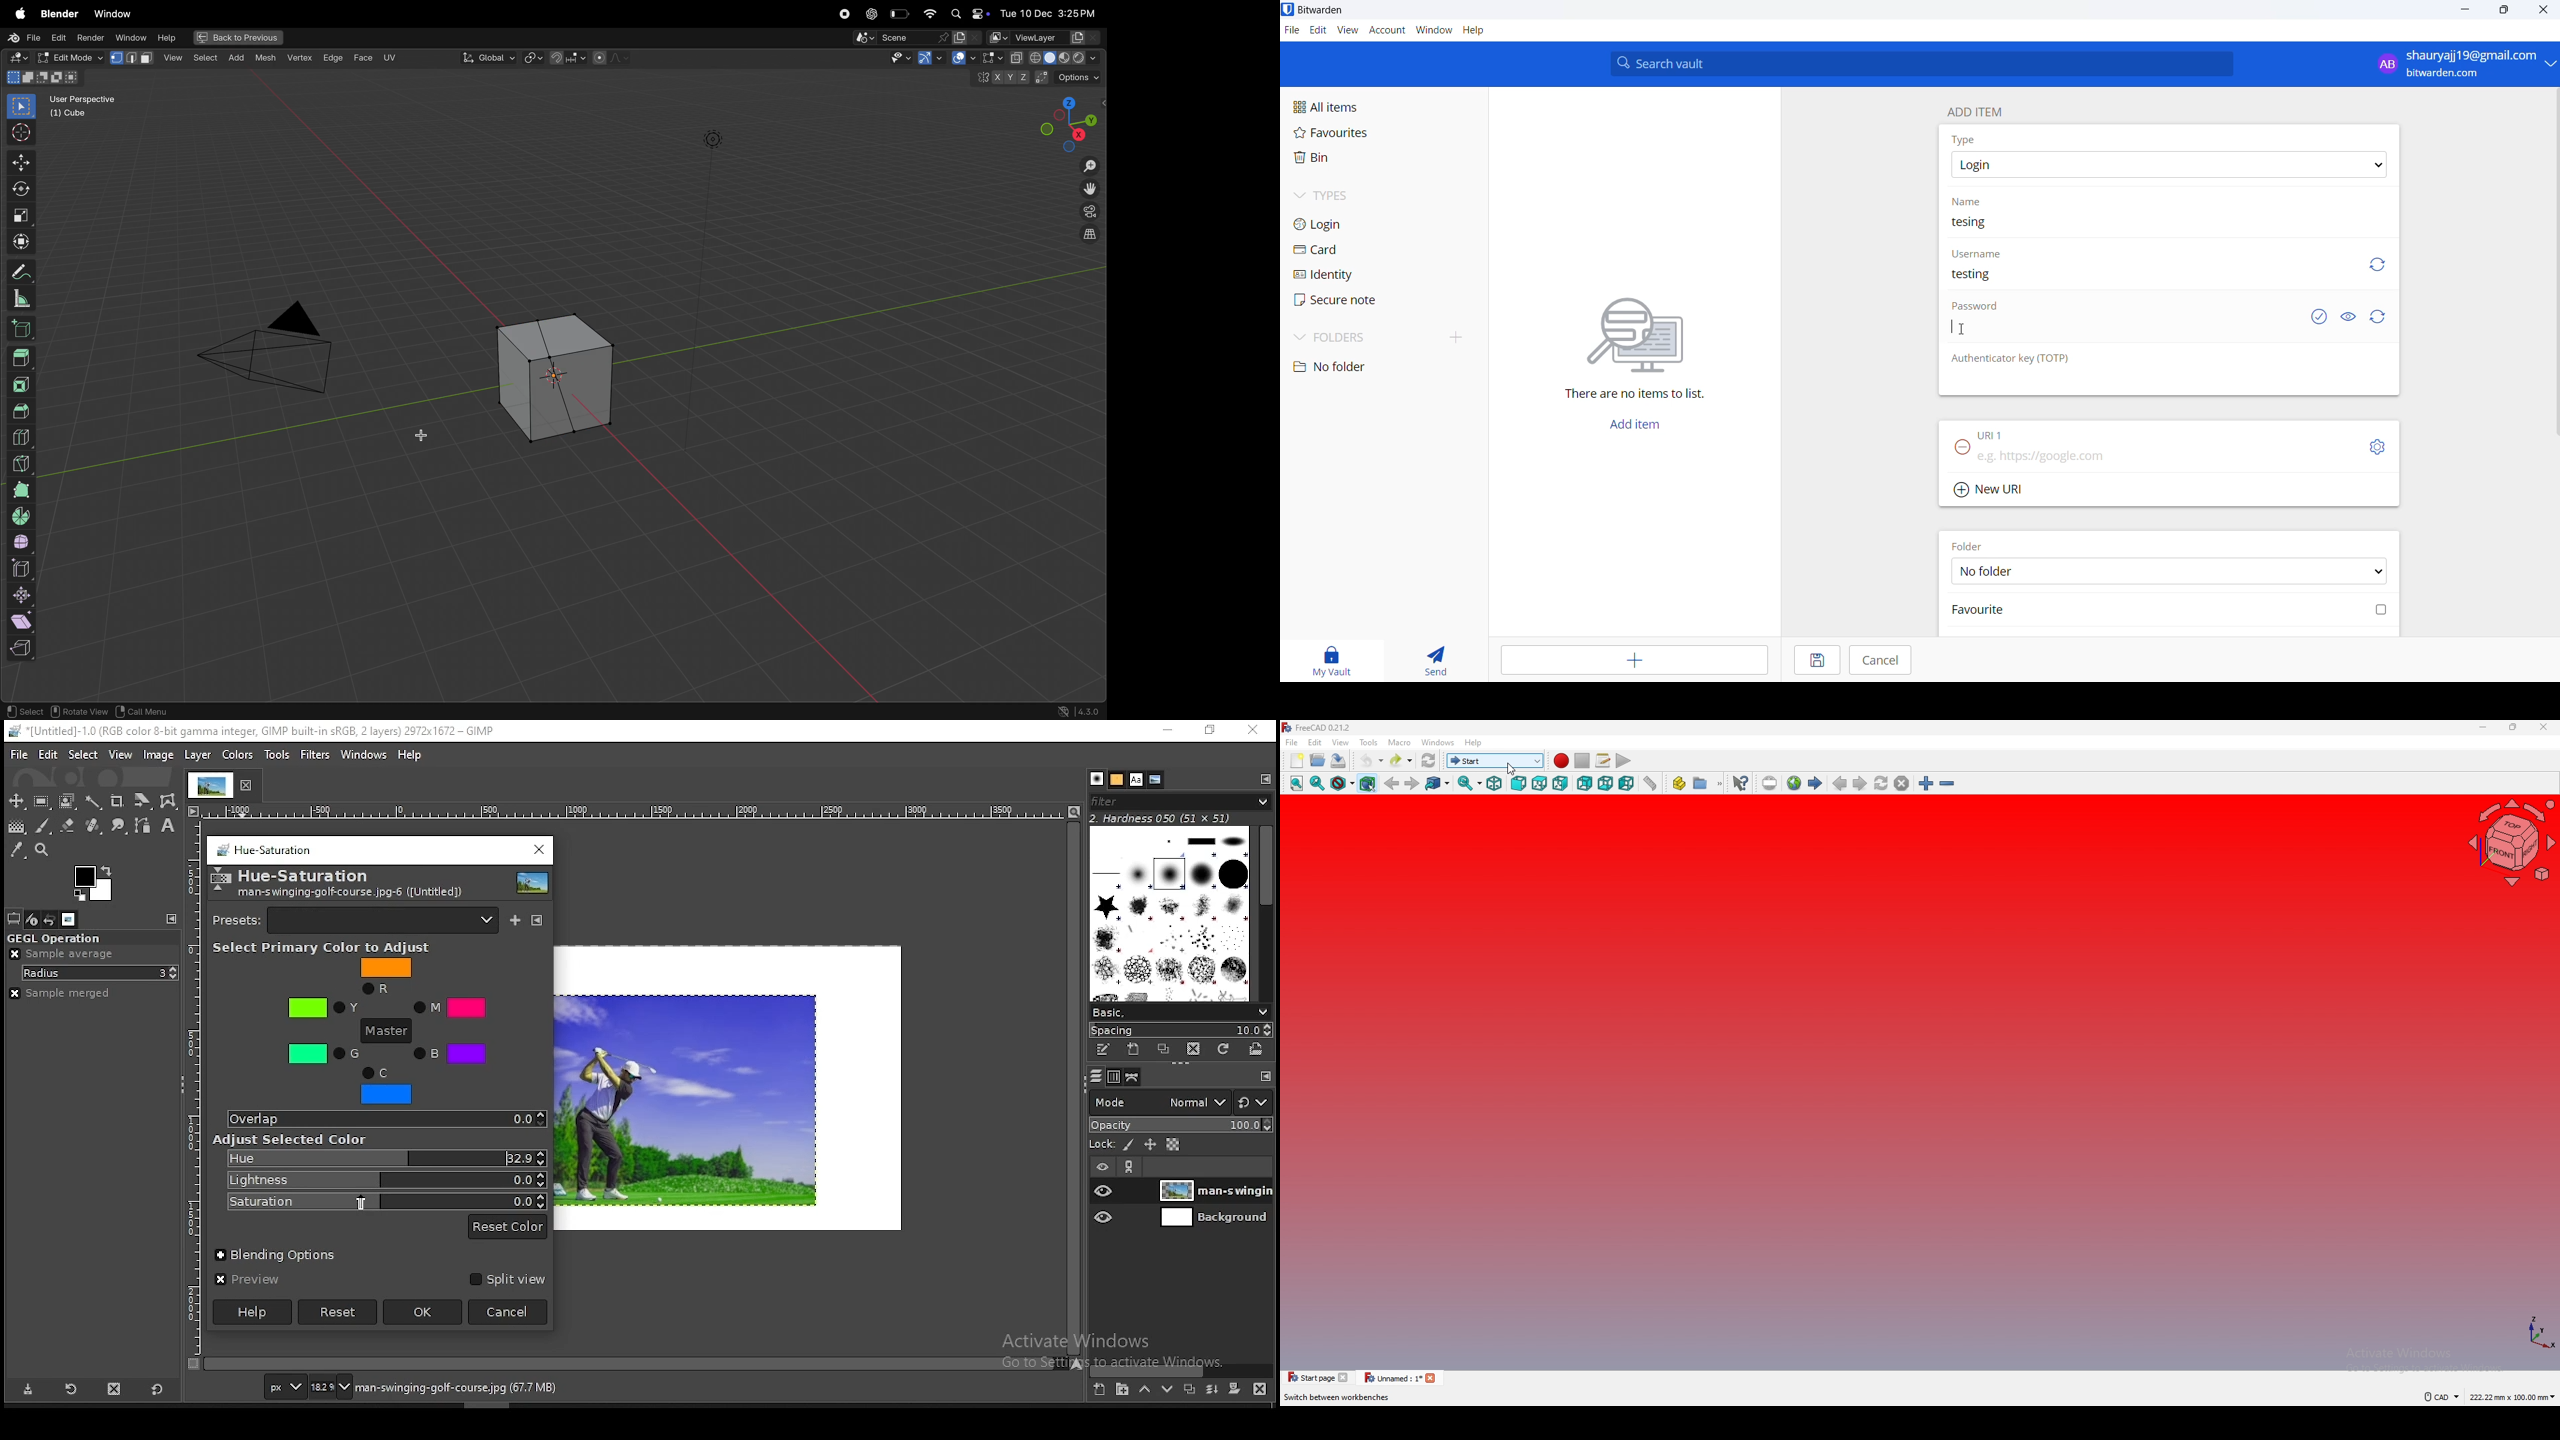 This screenshot has height=1456, width=2576. I want to click on forward, so click(1412, 784).